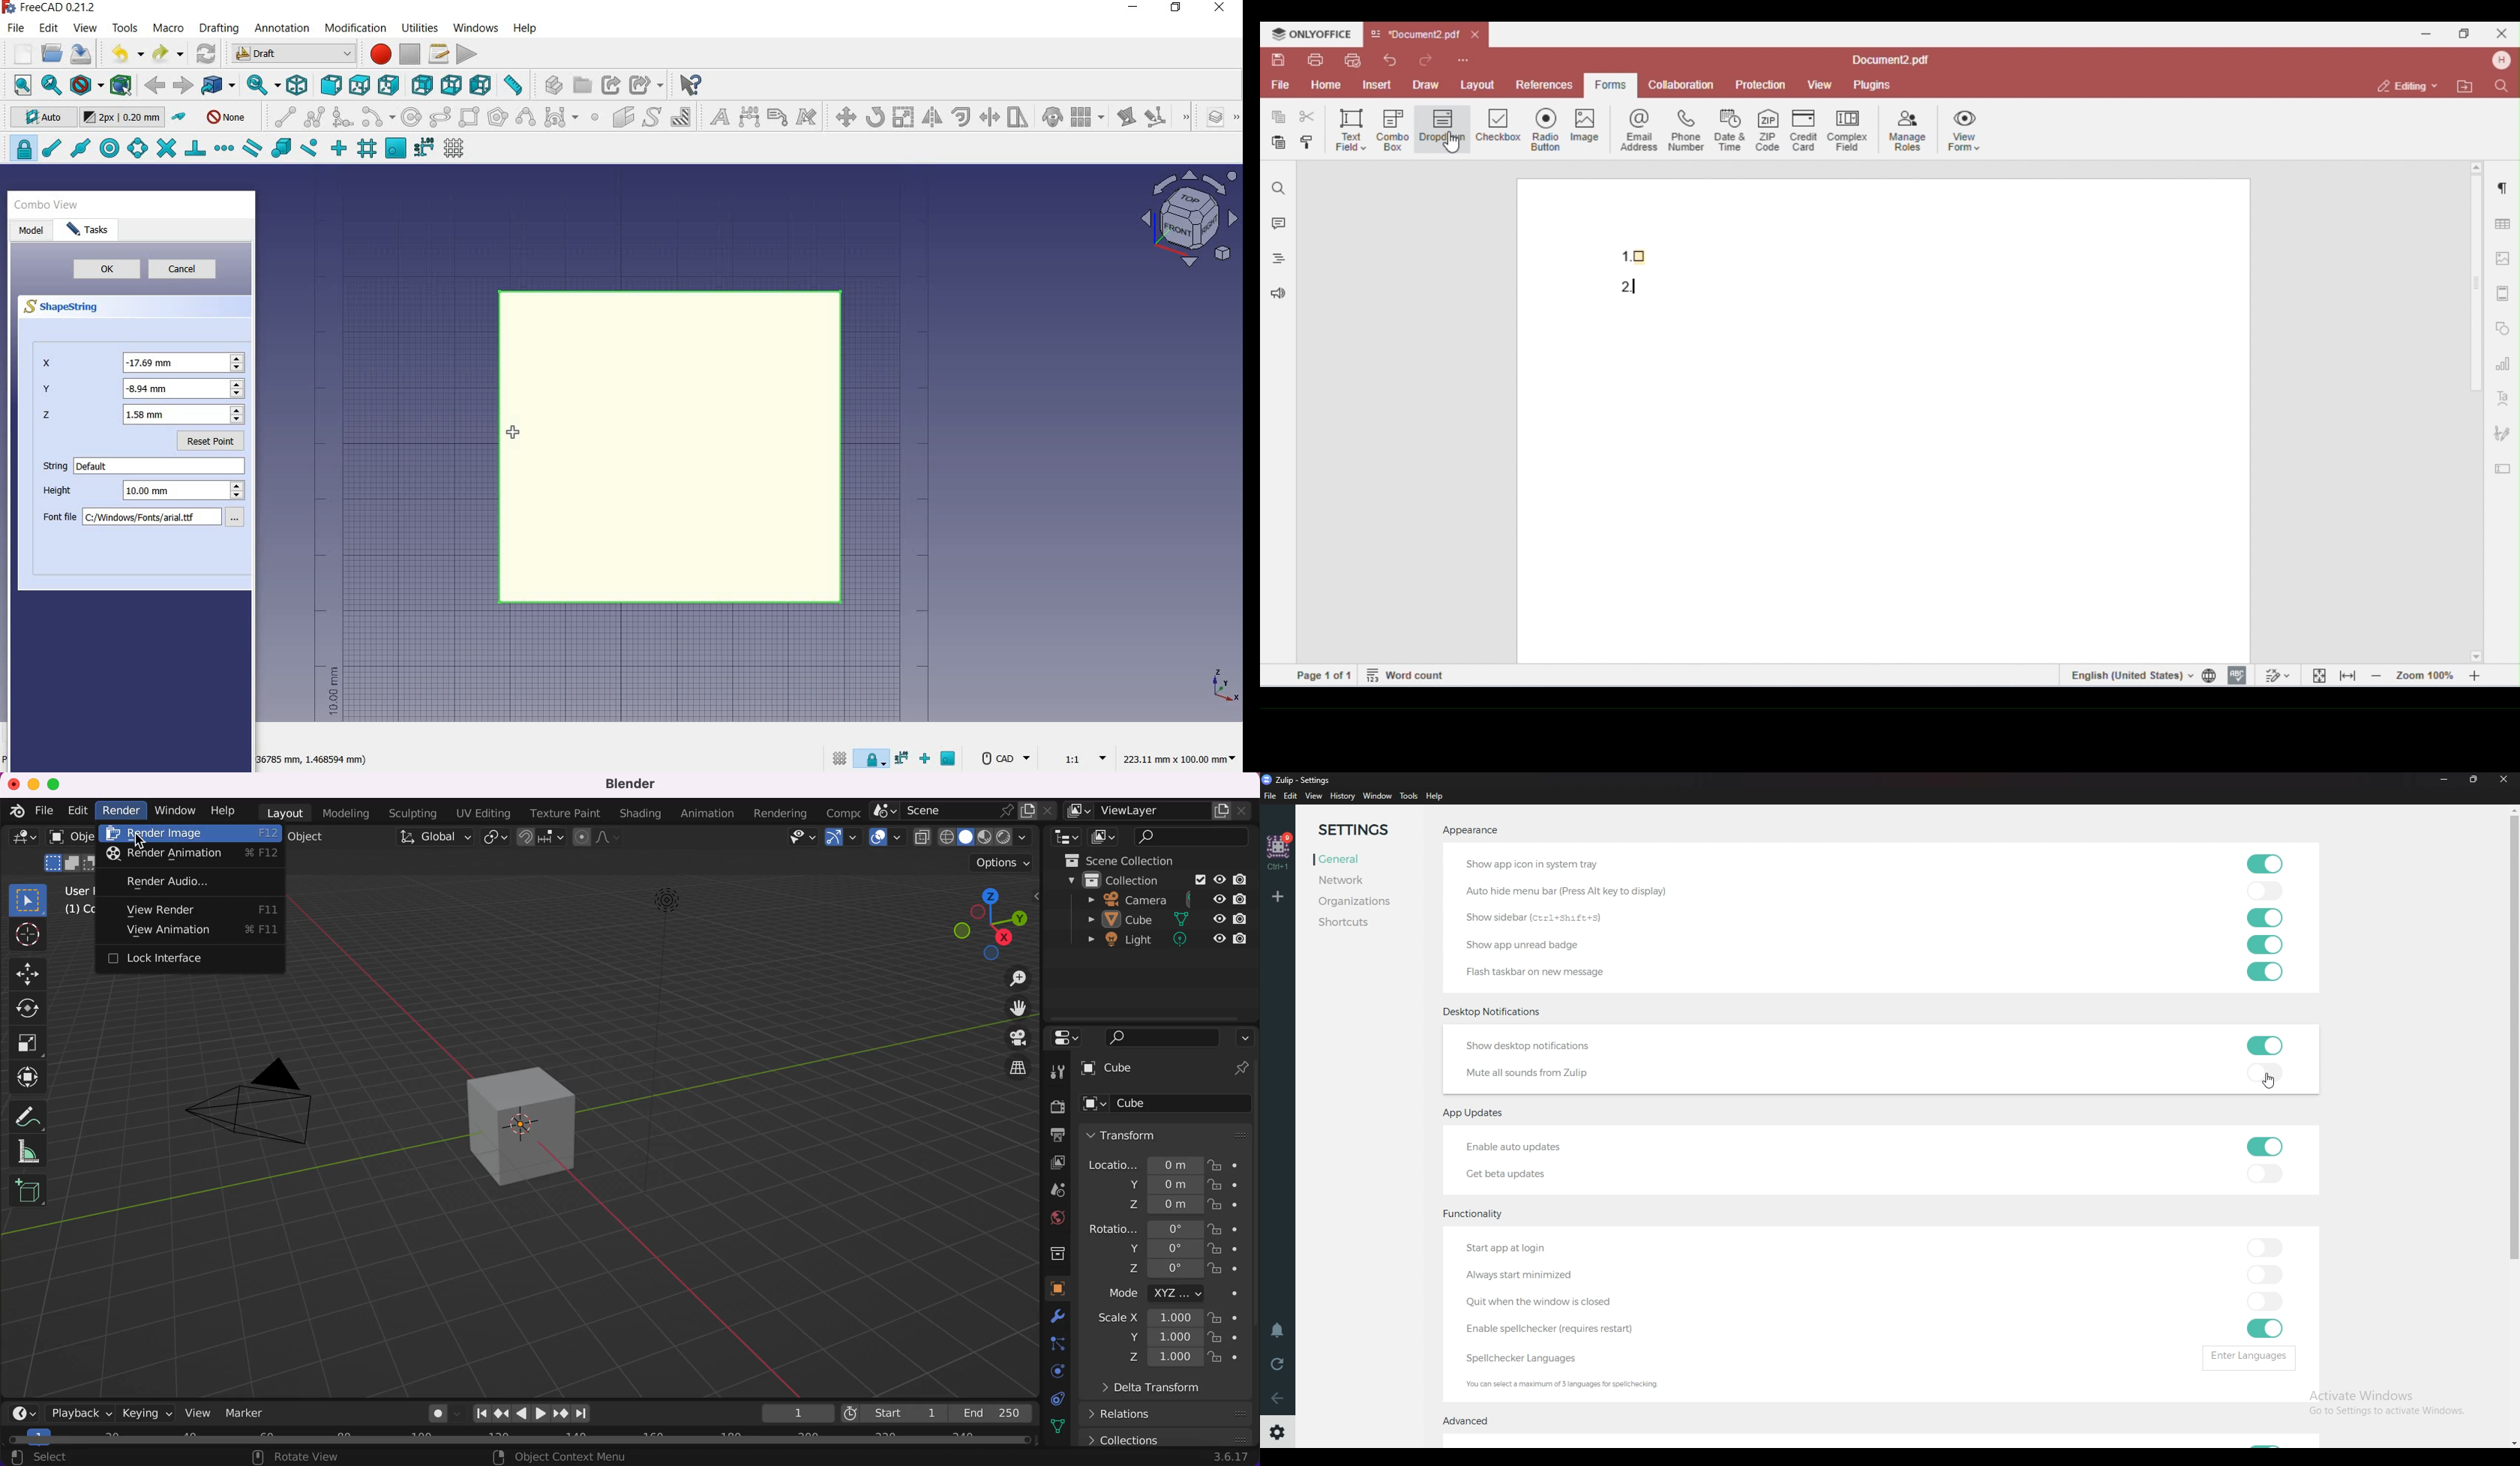 The image size is (2520, 1484). Describe the element at coordinates (81, 54) in the screenshot. I see `save` at that location.